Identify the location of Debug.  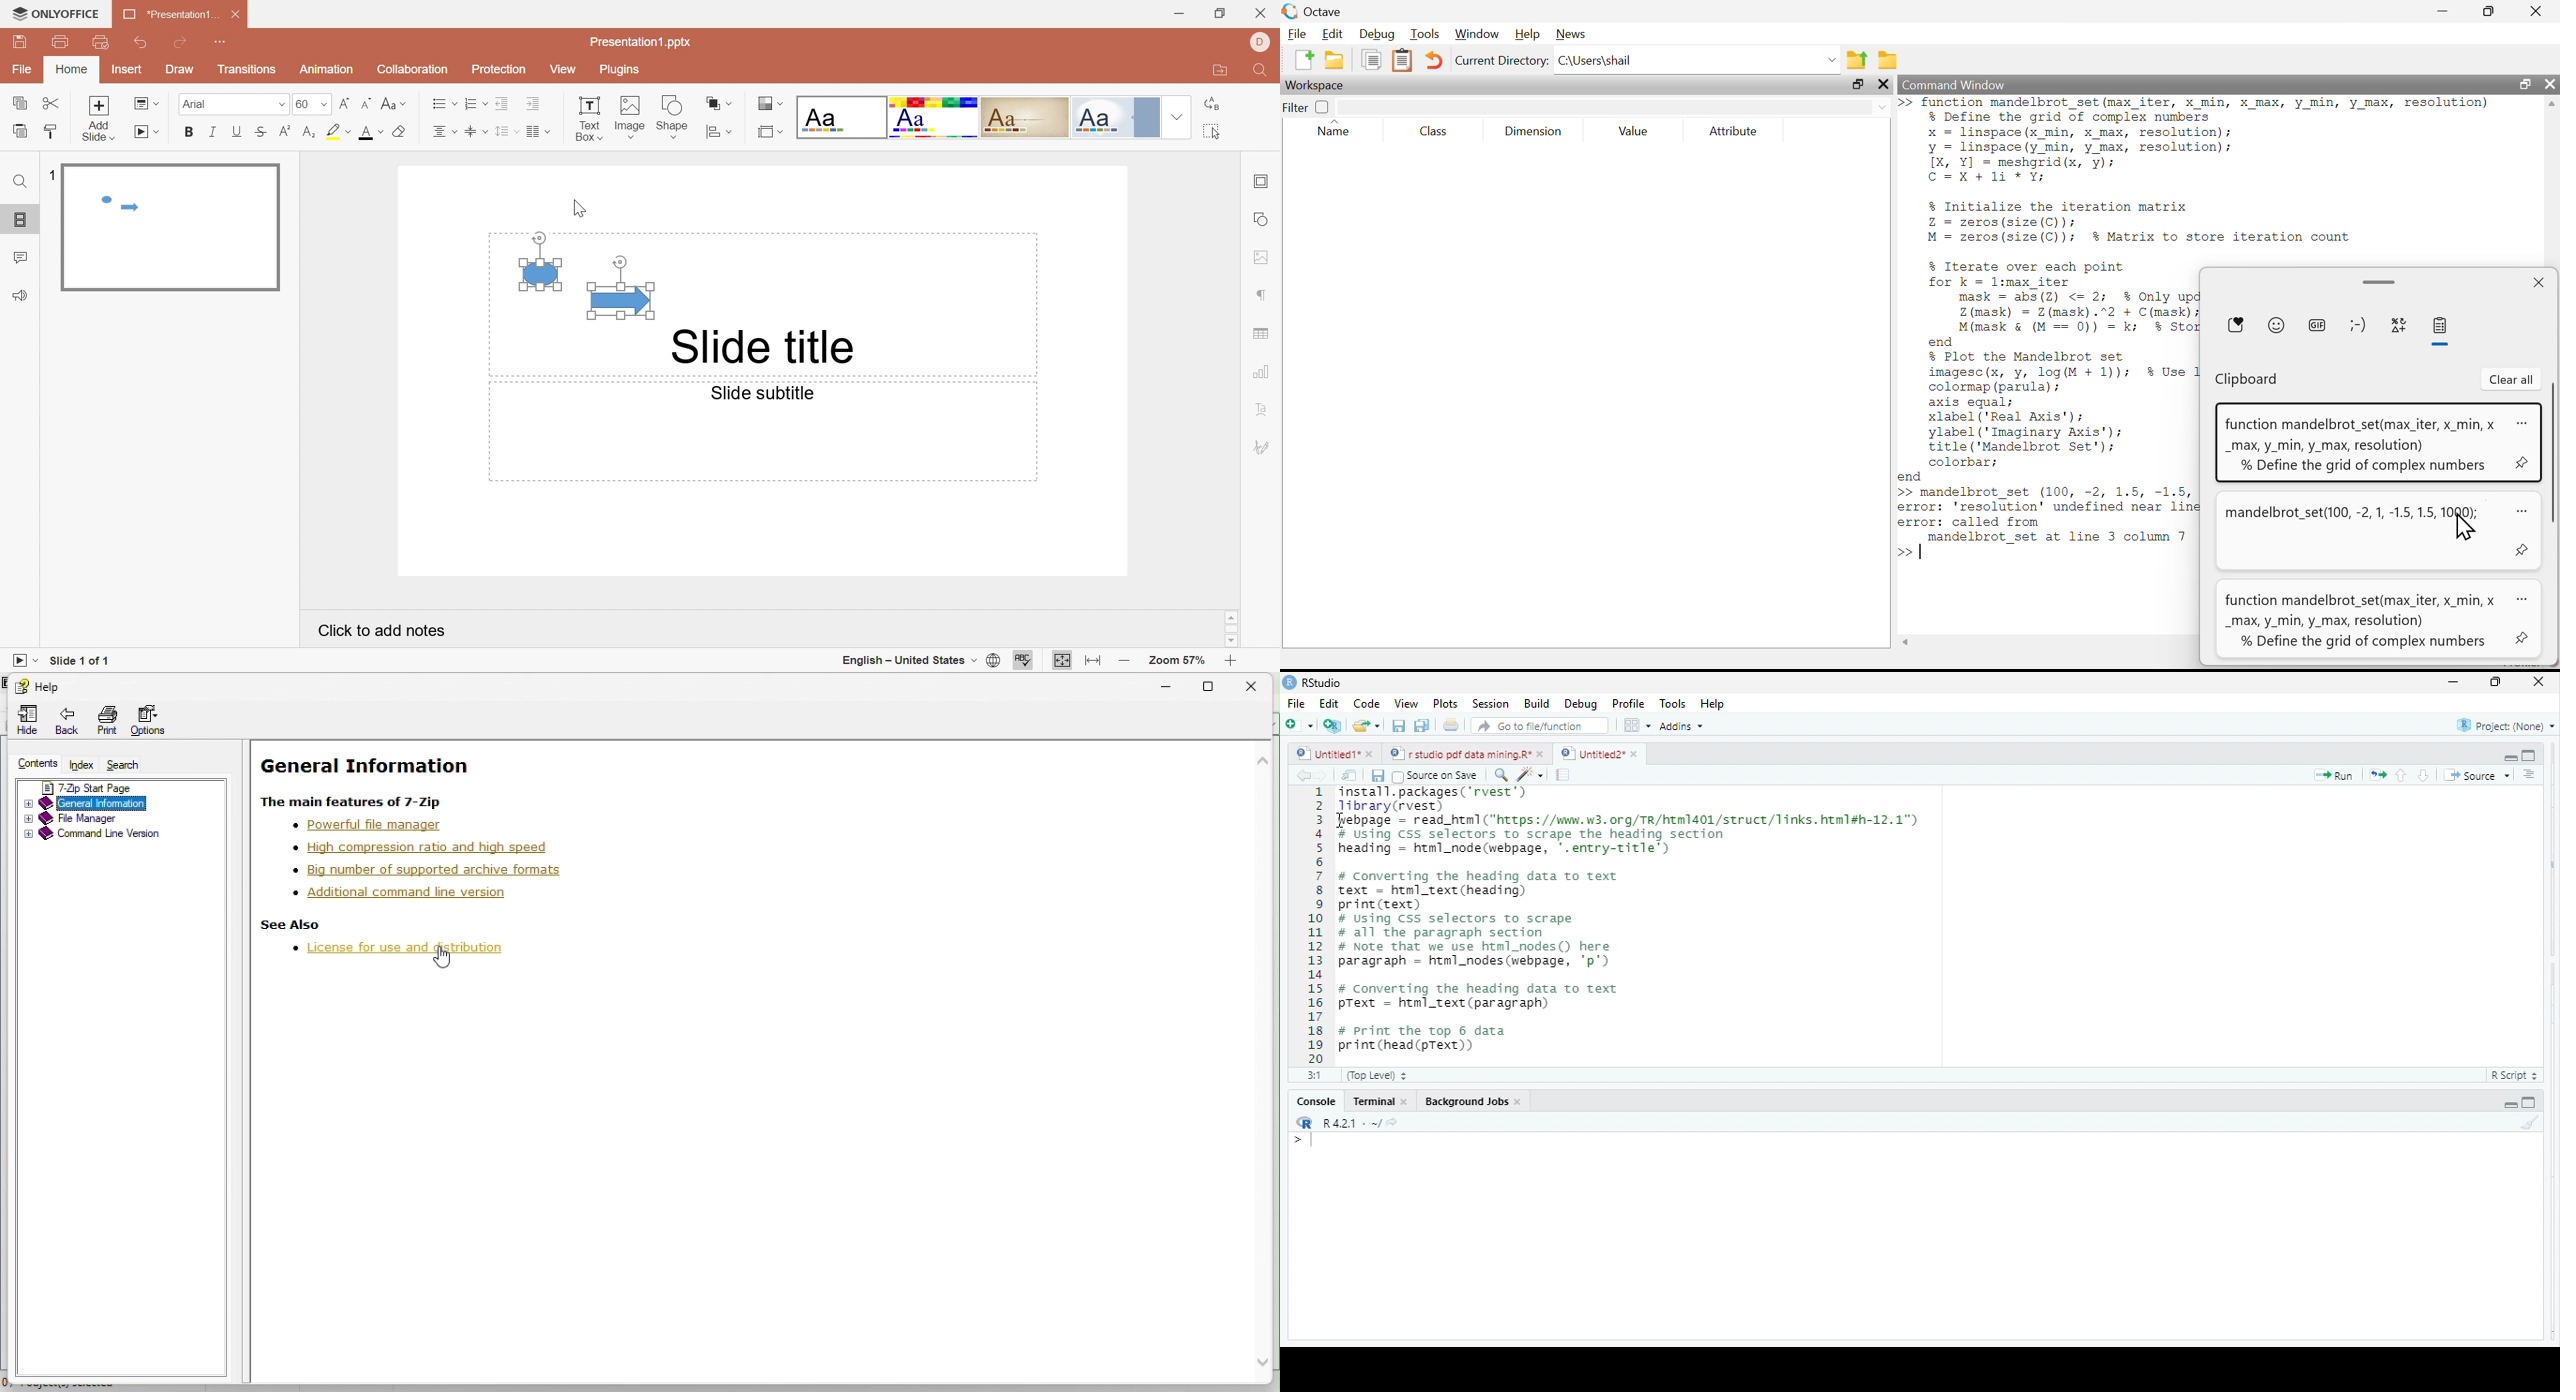
(1581, 705).